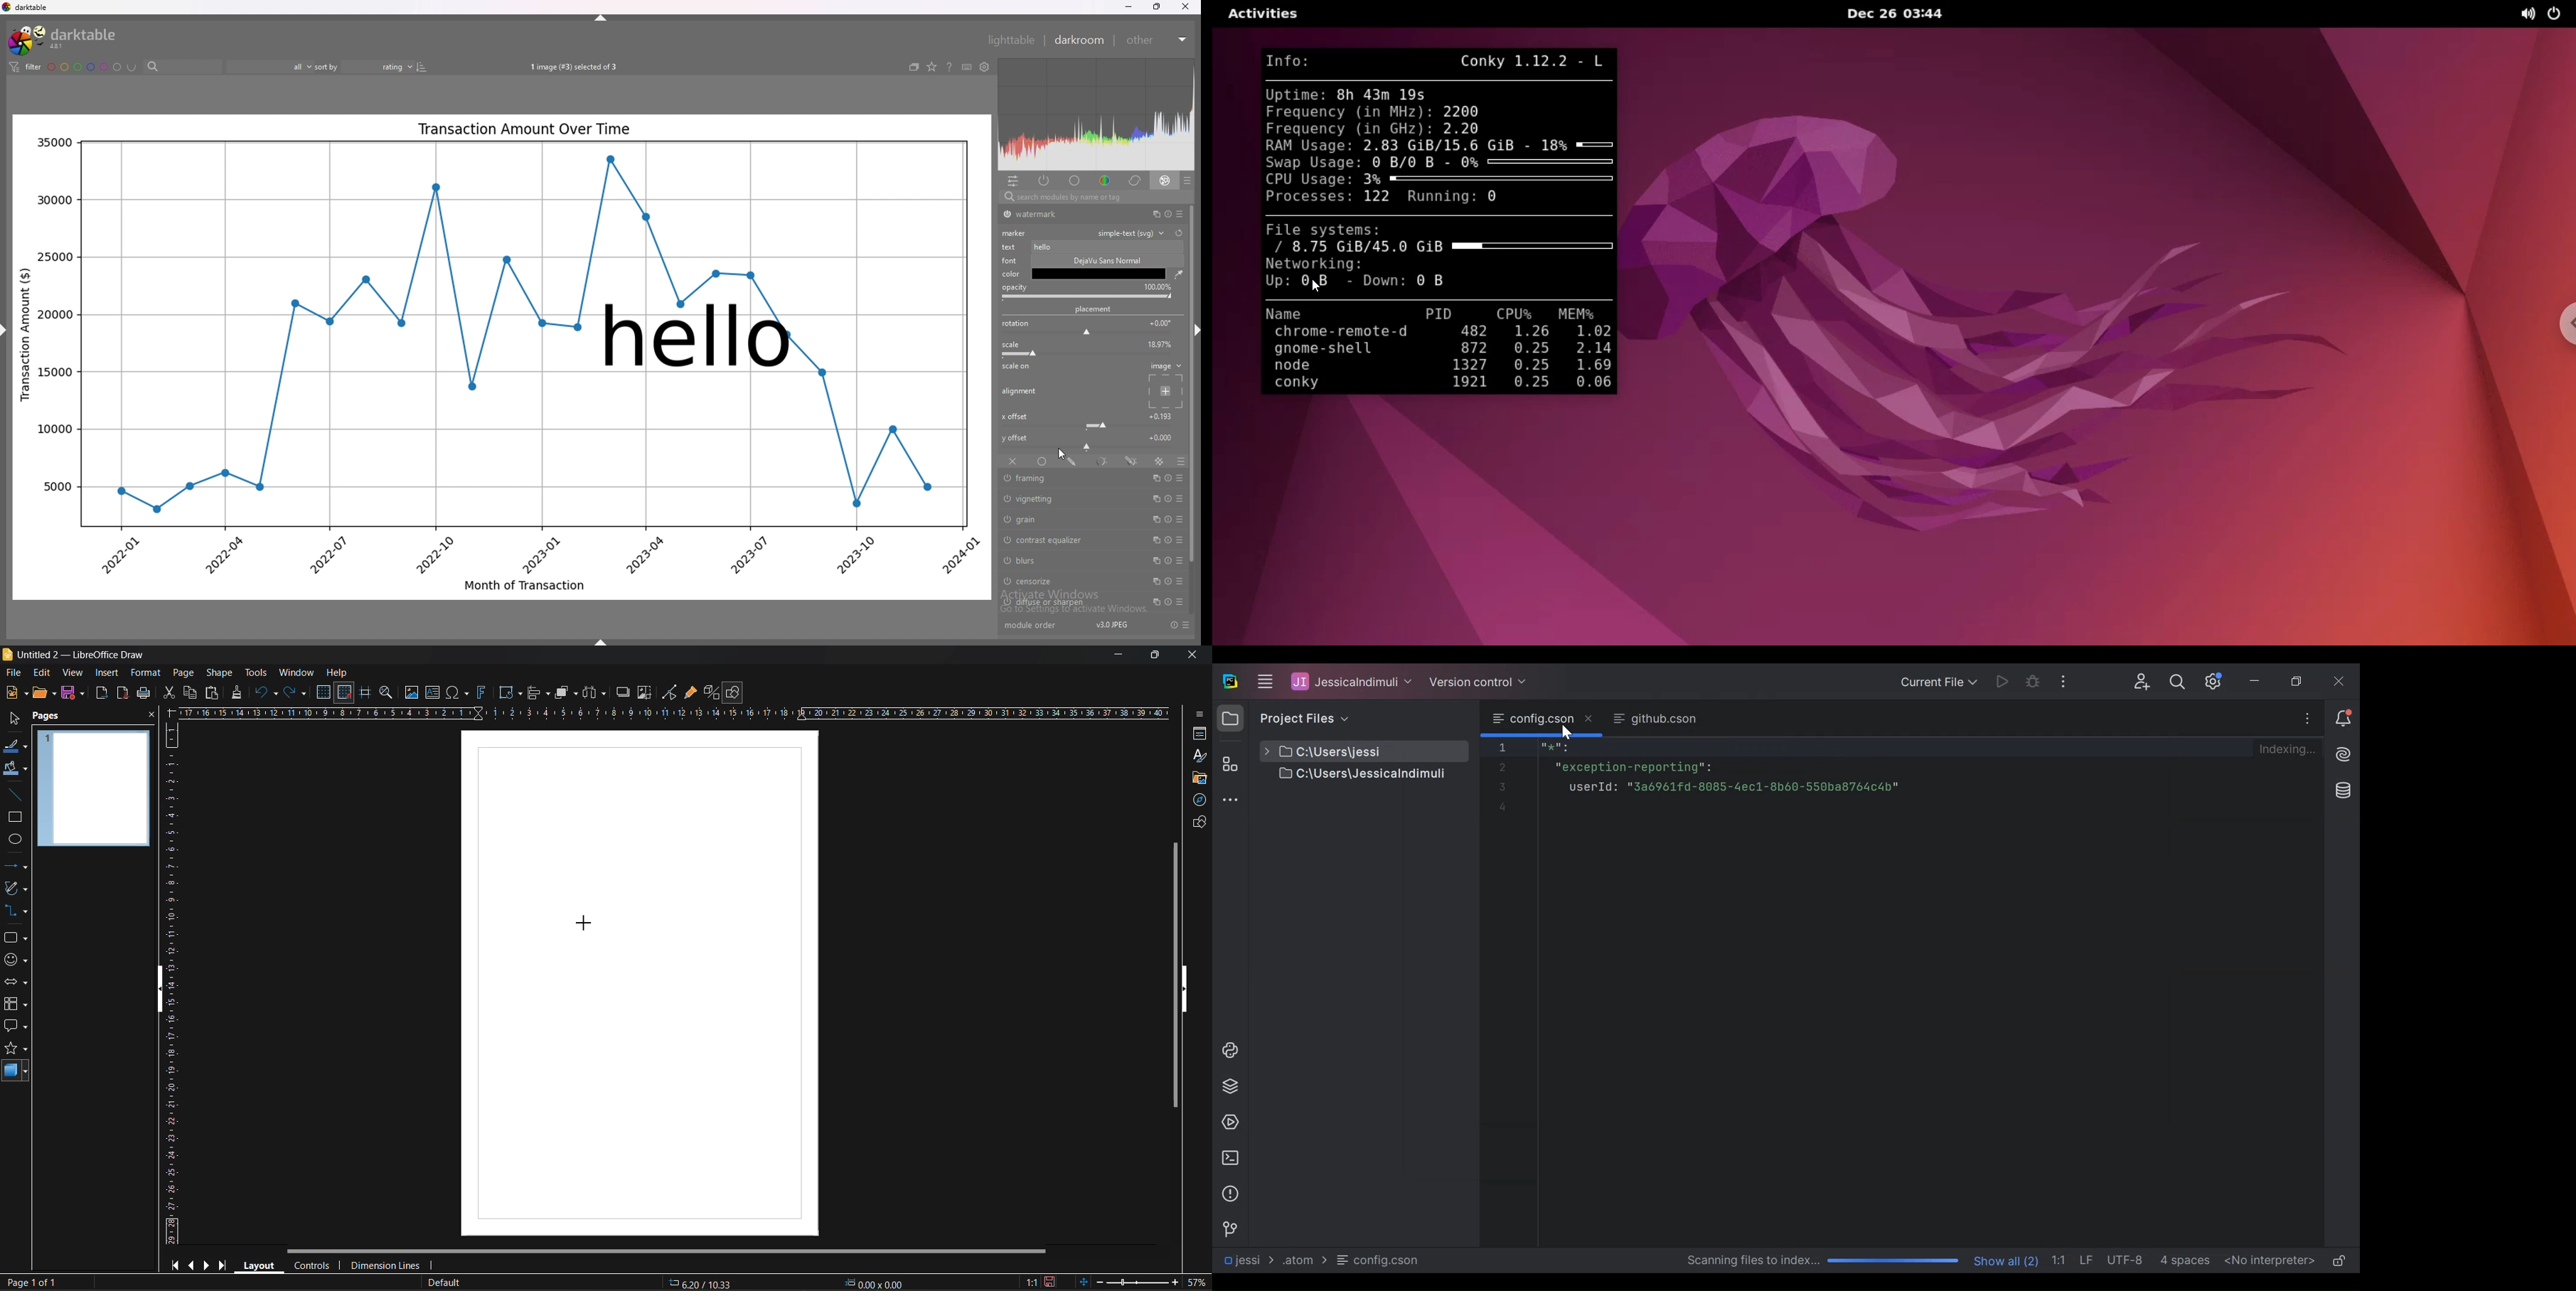 This screenshot has width=2576, height=1316. I want to click on Project File User, so click(1352, 682).